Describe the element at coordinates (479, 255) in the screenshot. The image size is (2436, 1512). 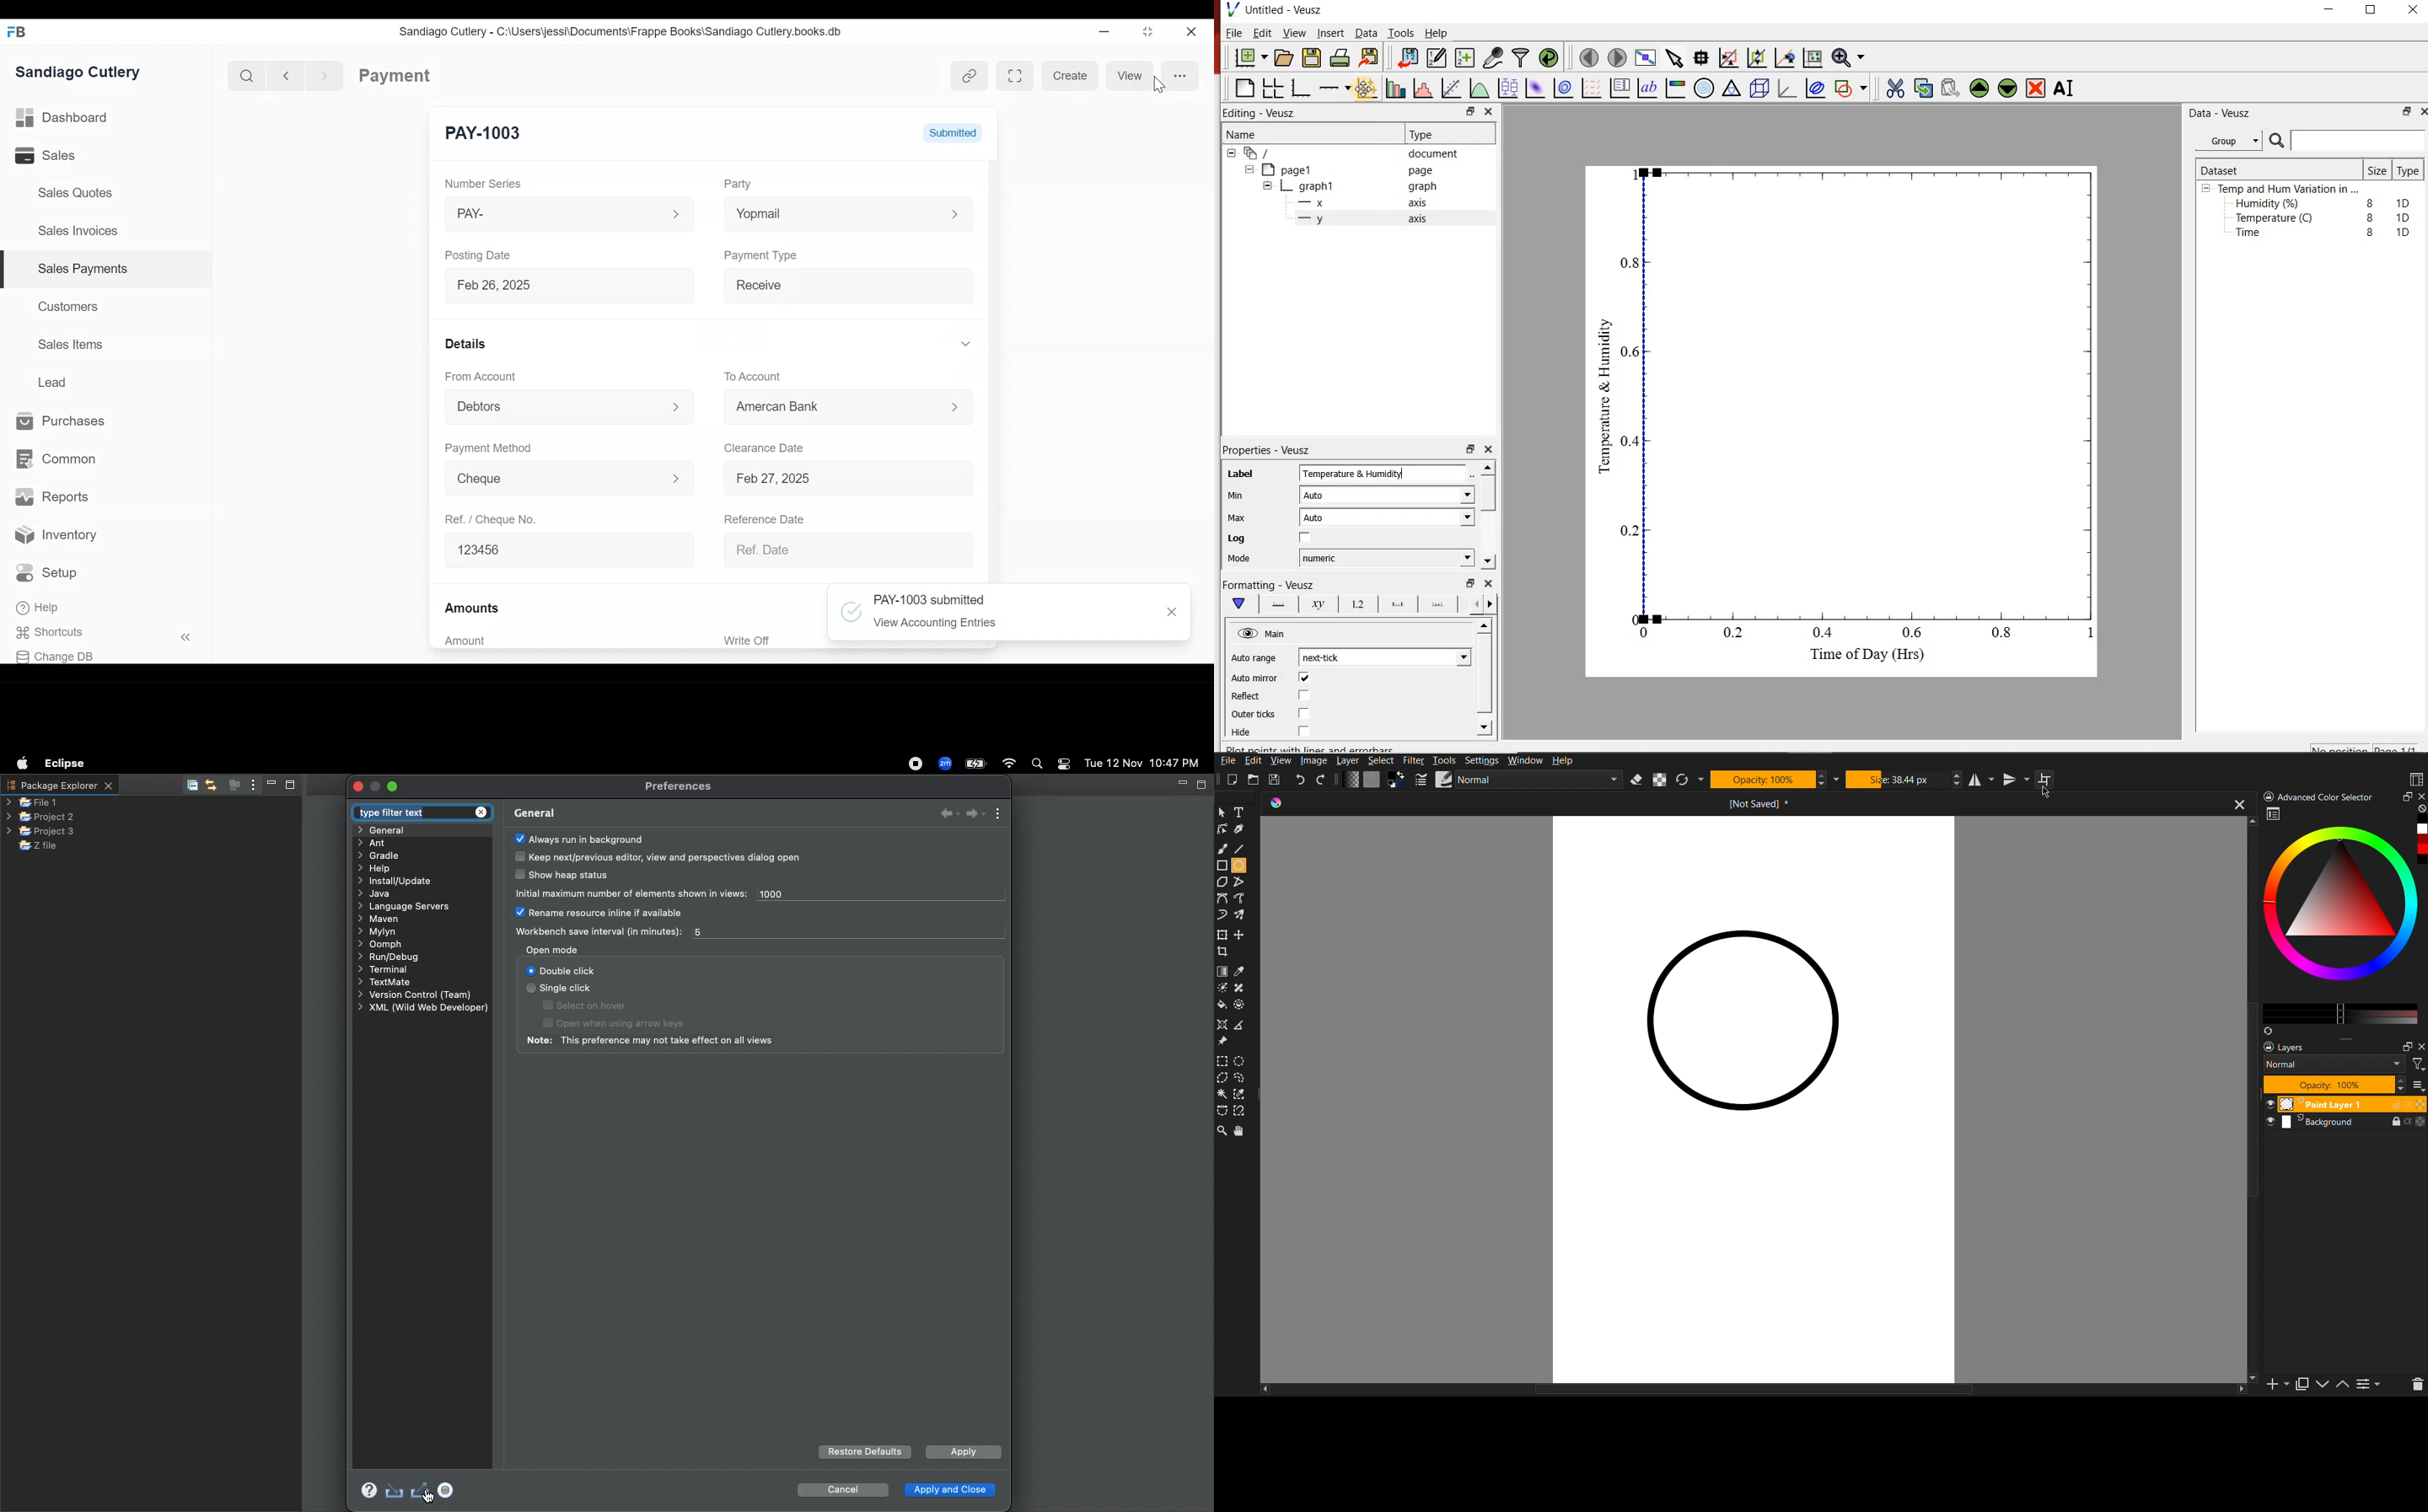
I see `Posting Date` at that location.